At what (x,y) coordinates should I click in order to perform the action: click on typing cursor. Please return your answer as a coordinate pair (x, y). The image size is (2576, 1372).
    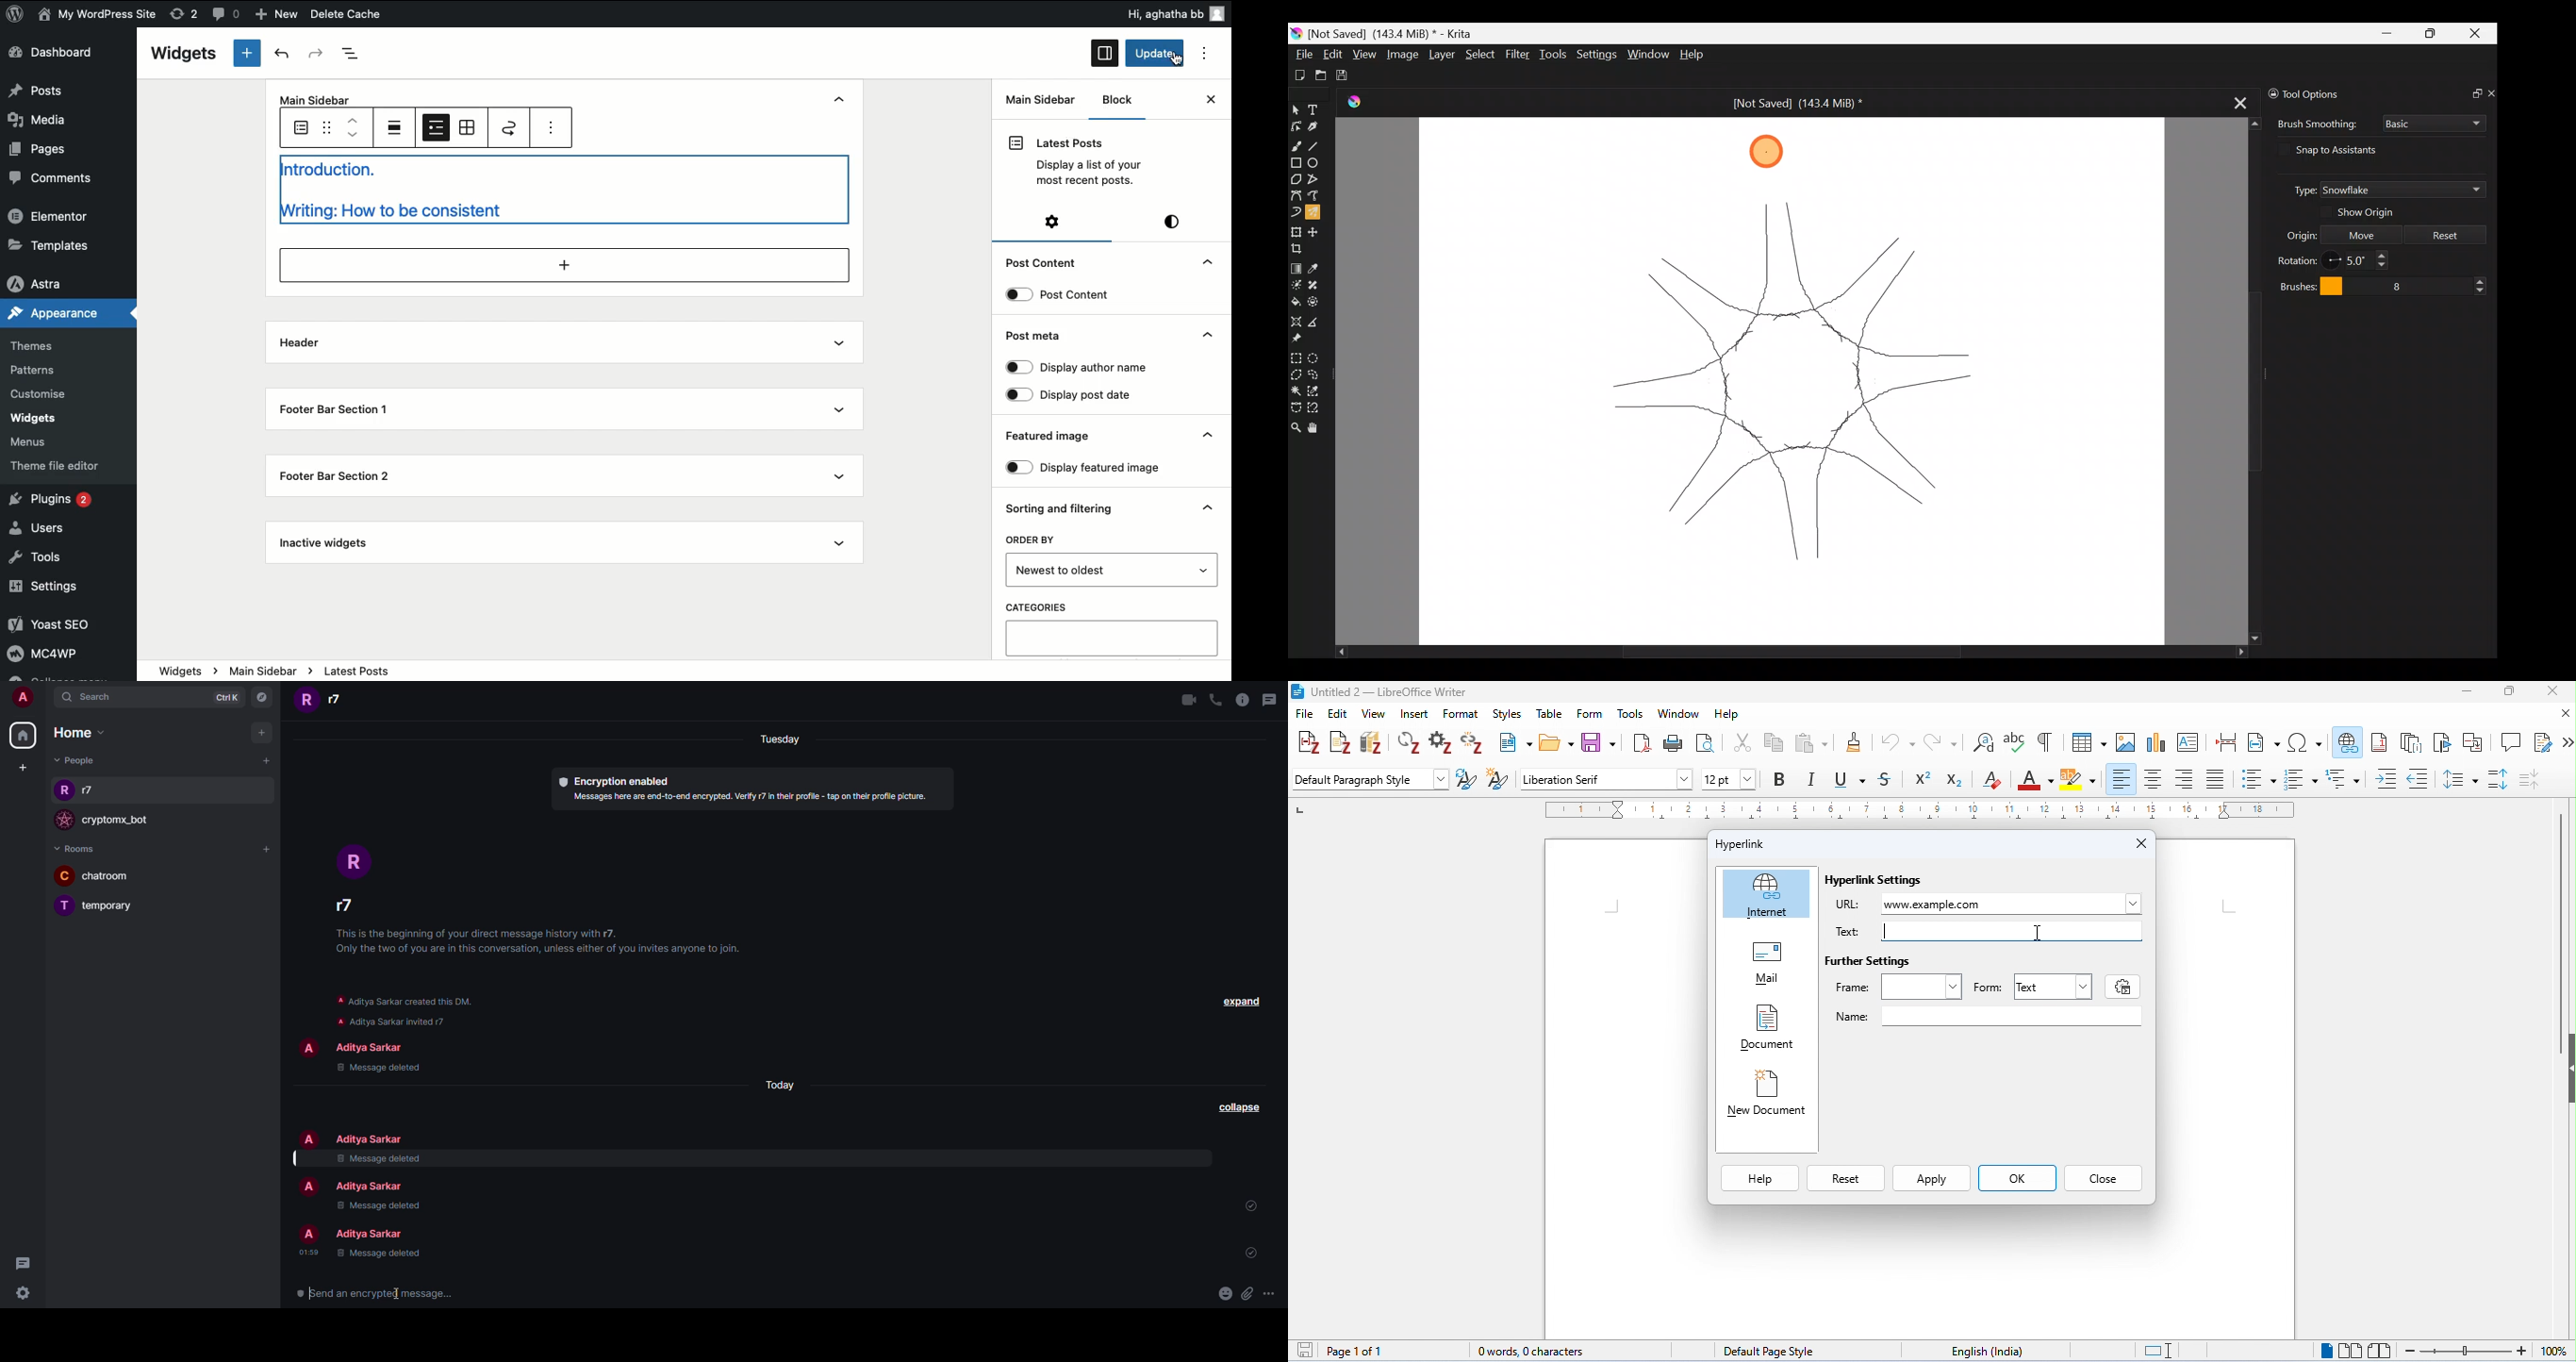
    Looking at the image, I should click on (1618, 914).